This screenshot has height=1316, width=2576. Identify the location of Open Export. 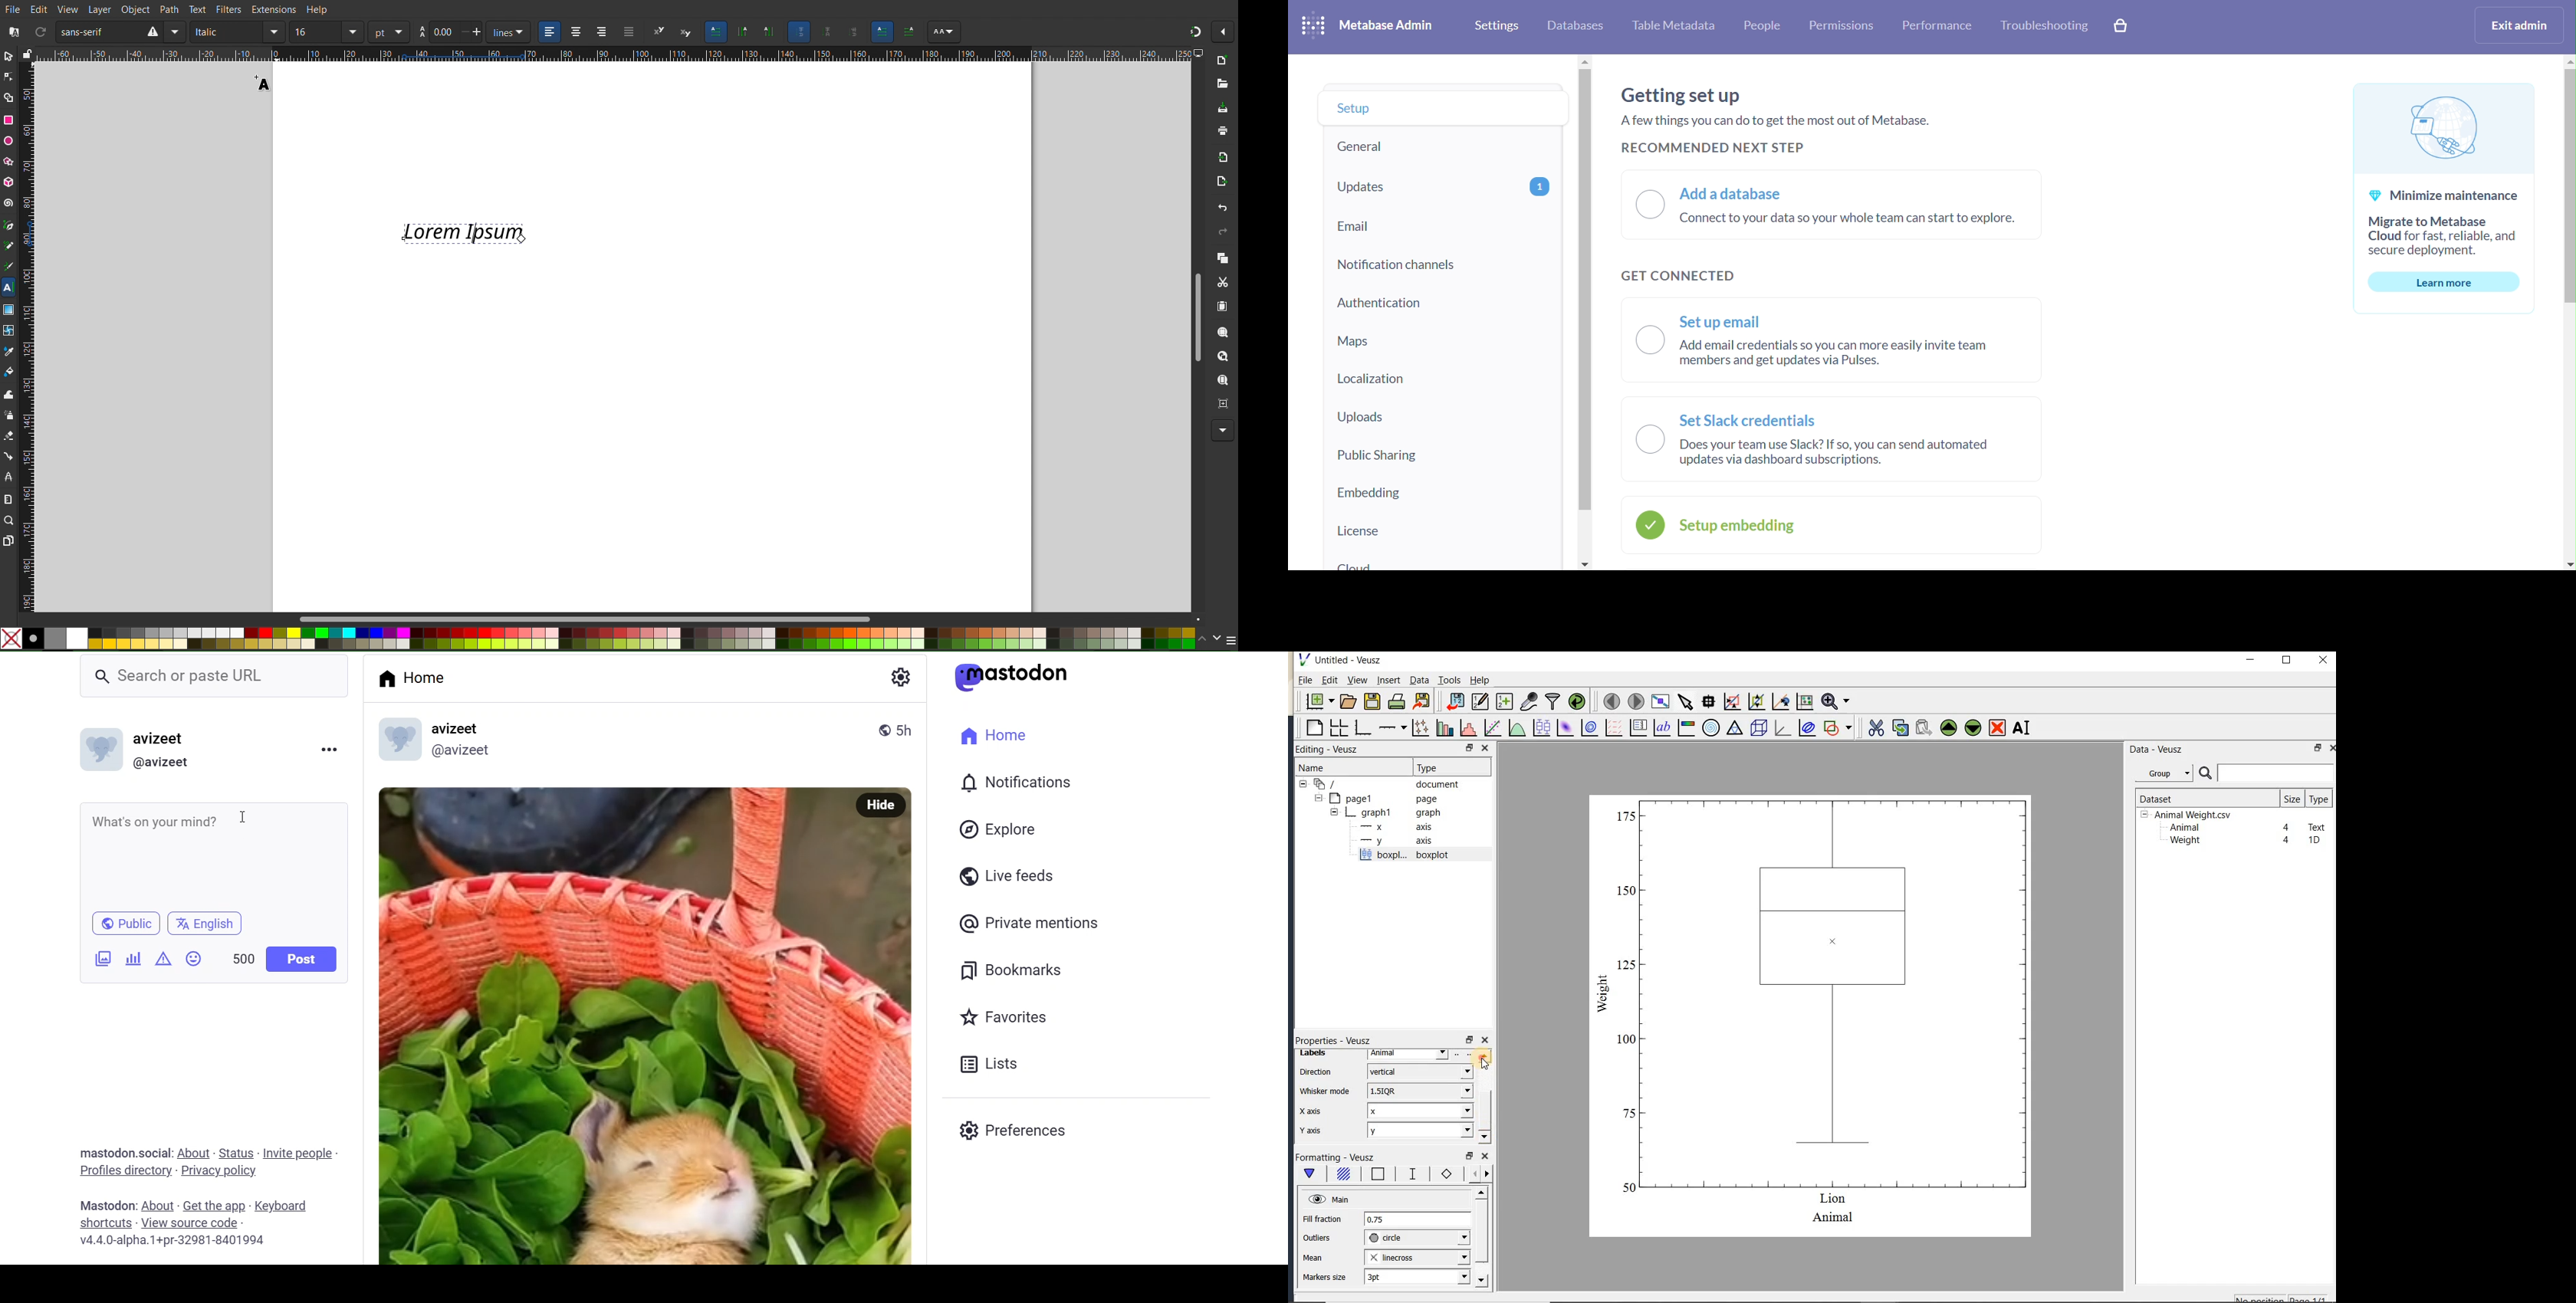
(1220, 183).